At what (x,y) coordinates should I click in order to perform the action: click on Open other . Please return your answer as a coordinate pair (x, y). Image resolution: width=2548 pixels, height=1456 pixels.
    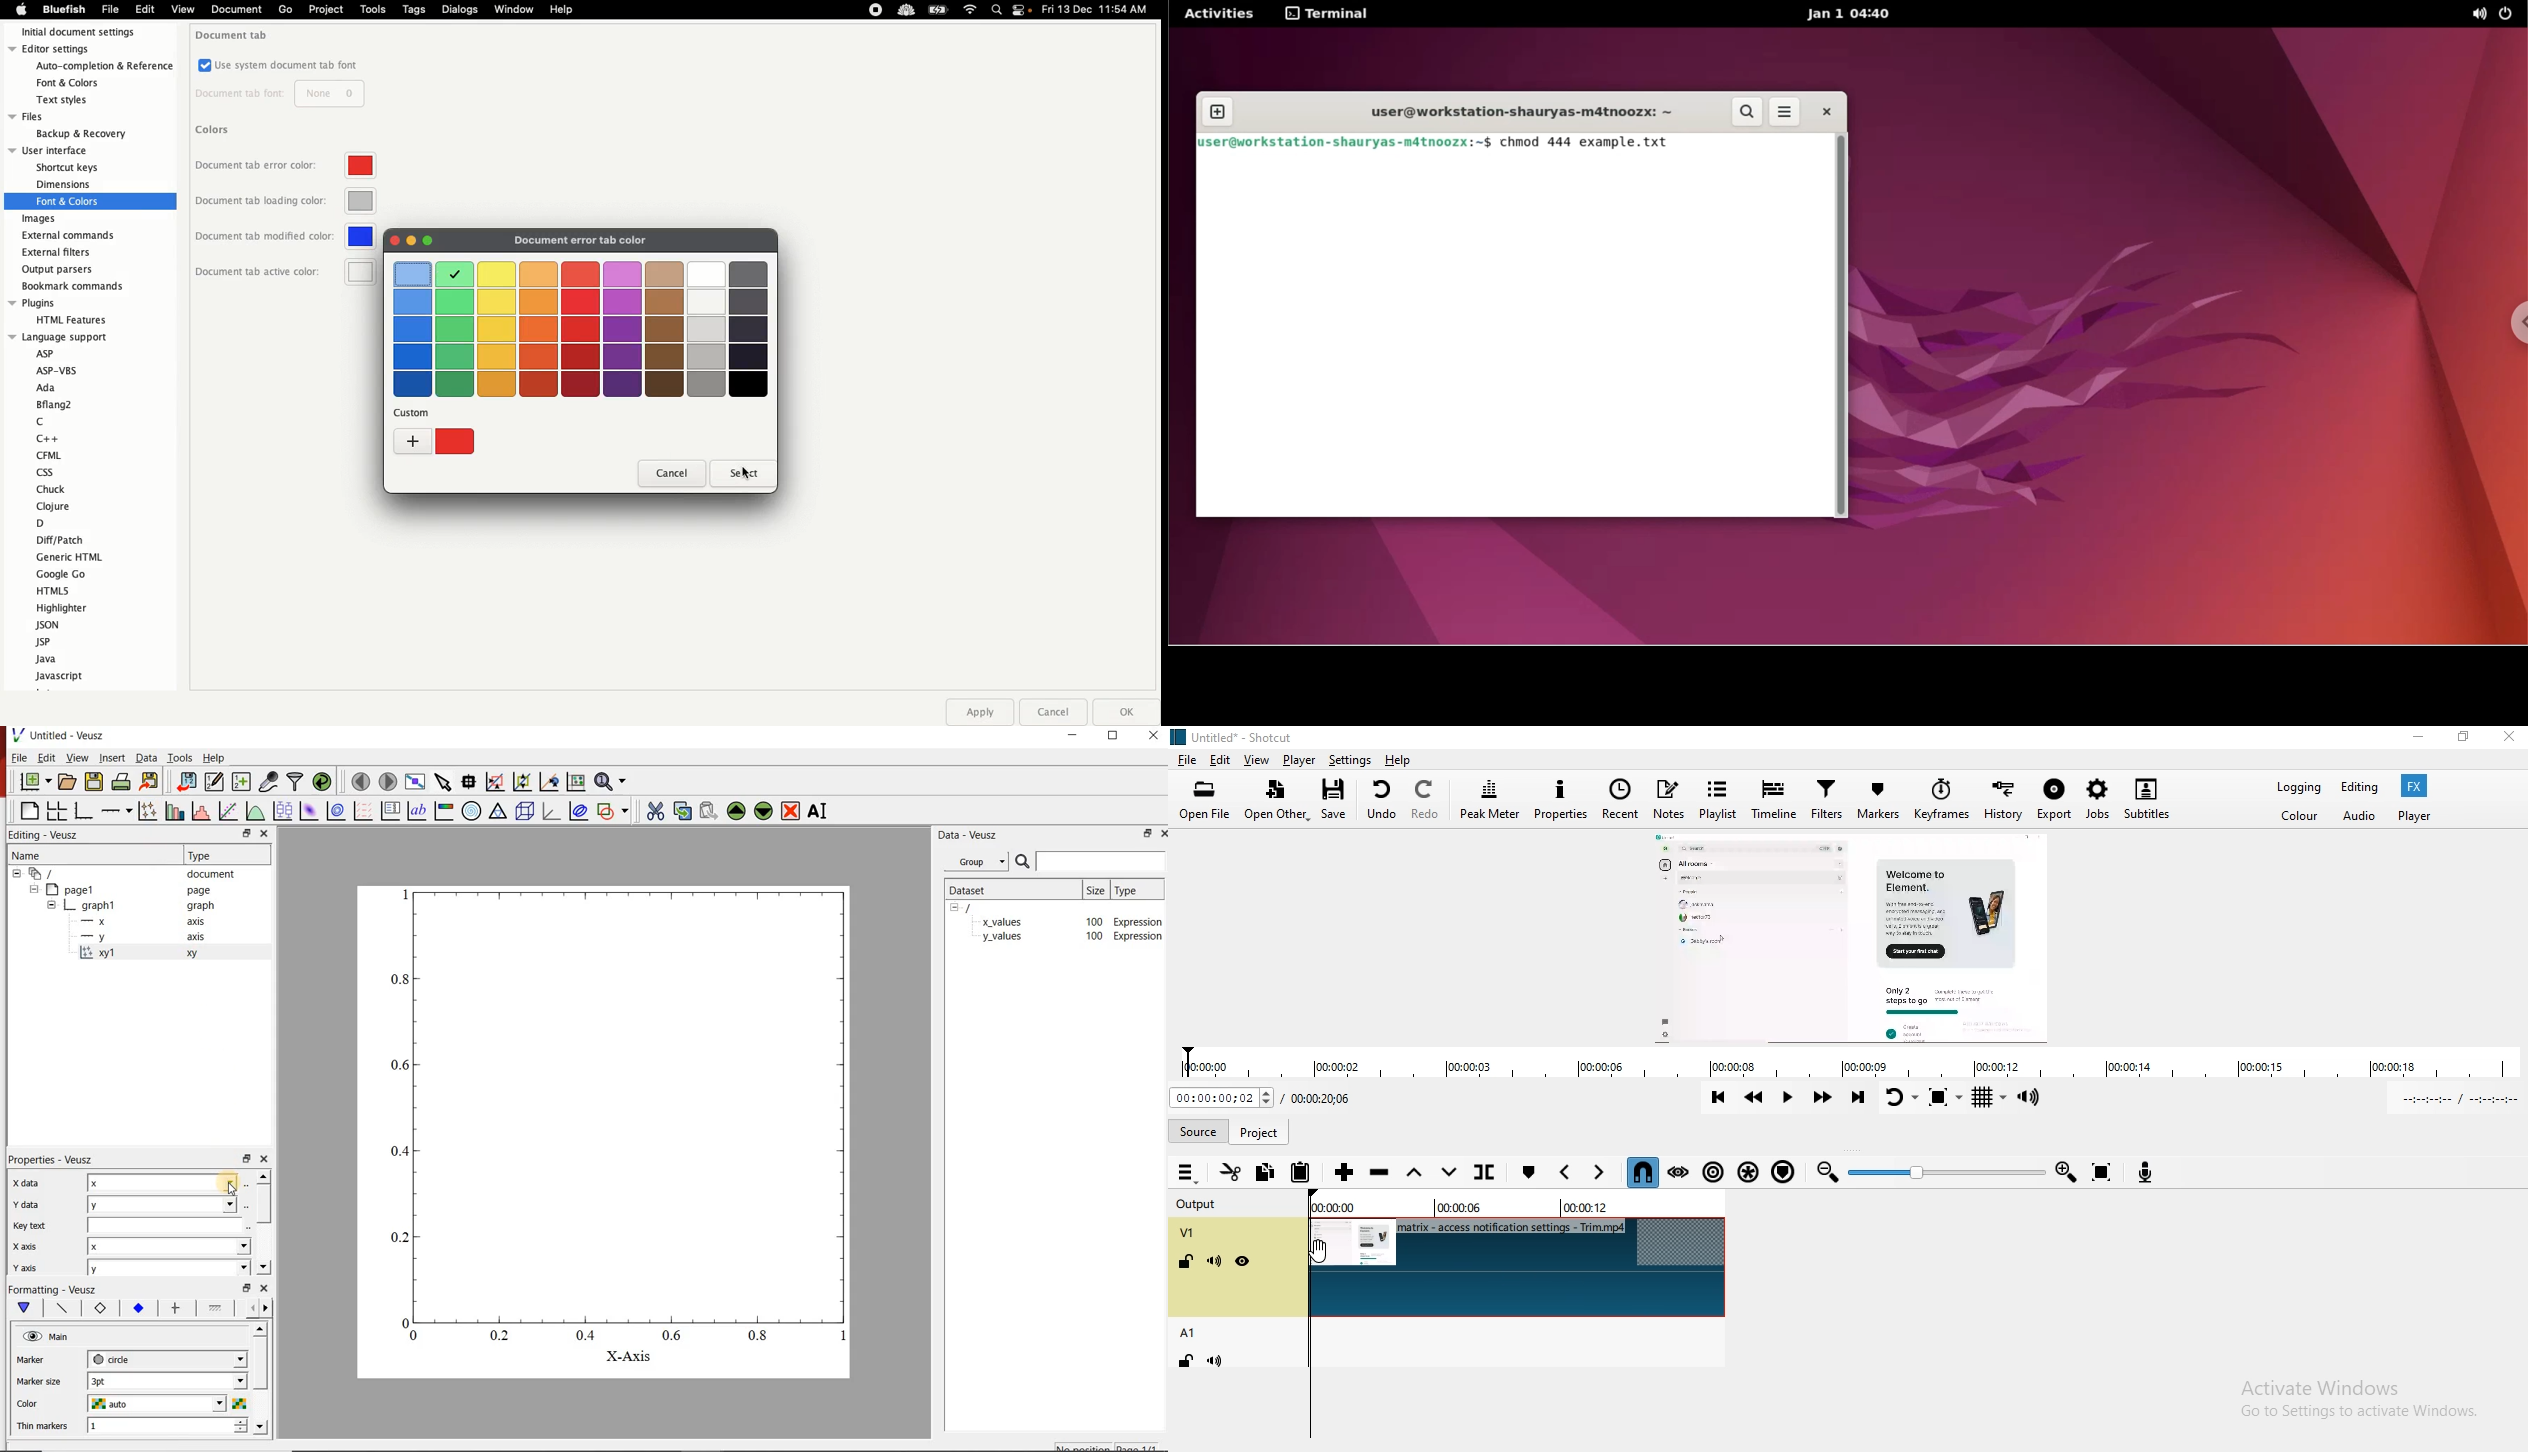
    Looking at the image, I should click on (1276, 801).